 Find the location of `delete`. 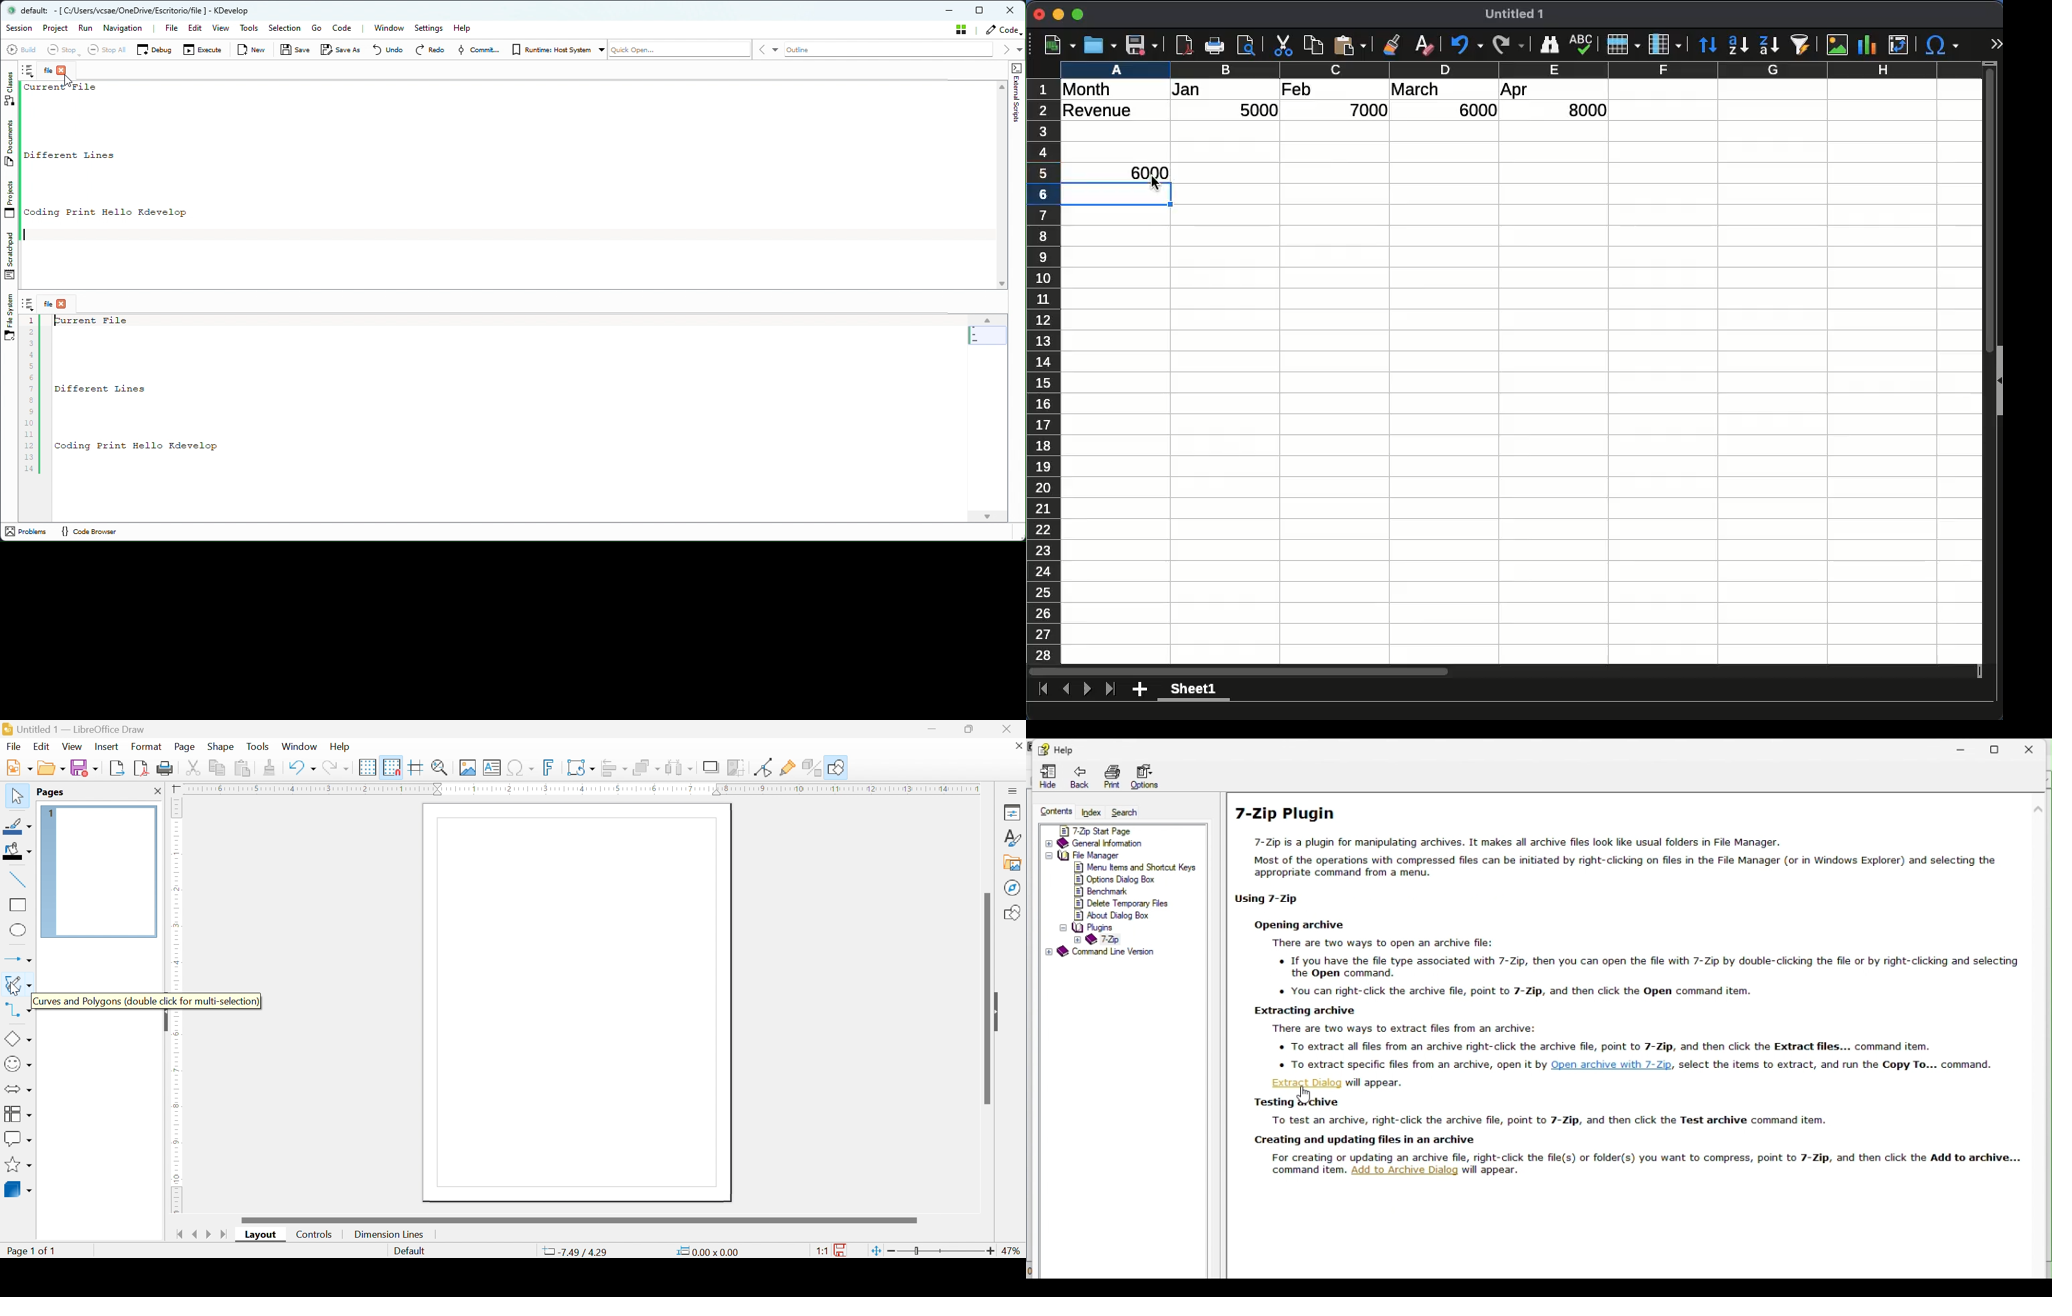

delete is located at coordinates (1123, 903).